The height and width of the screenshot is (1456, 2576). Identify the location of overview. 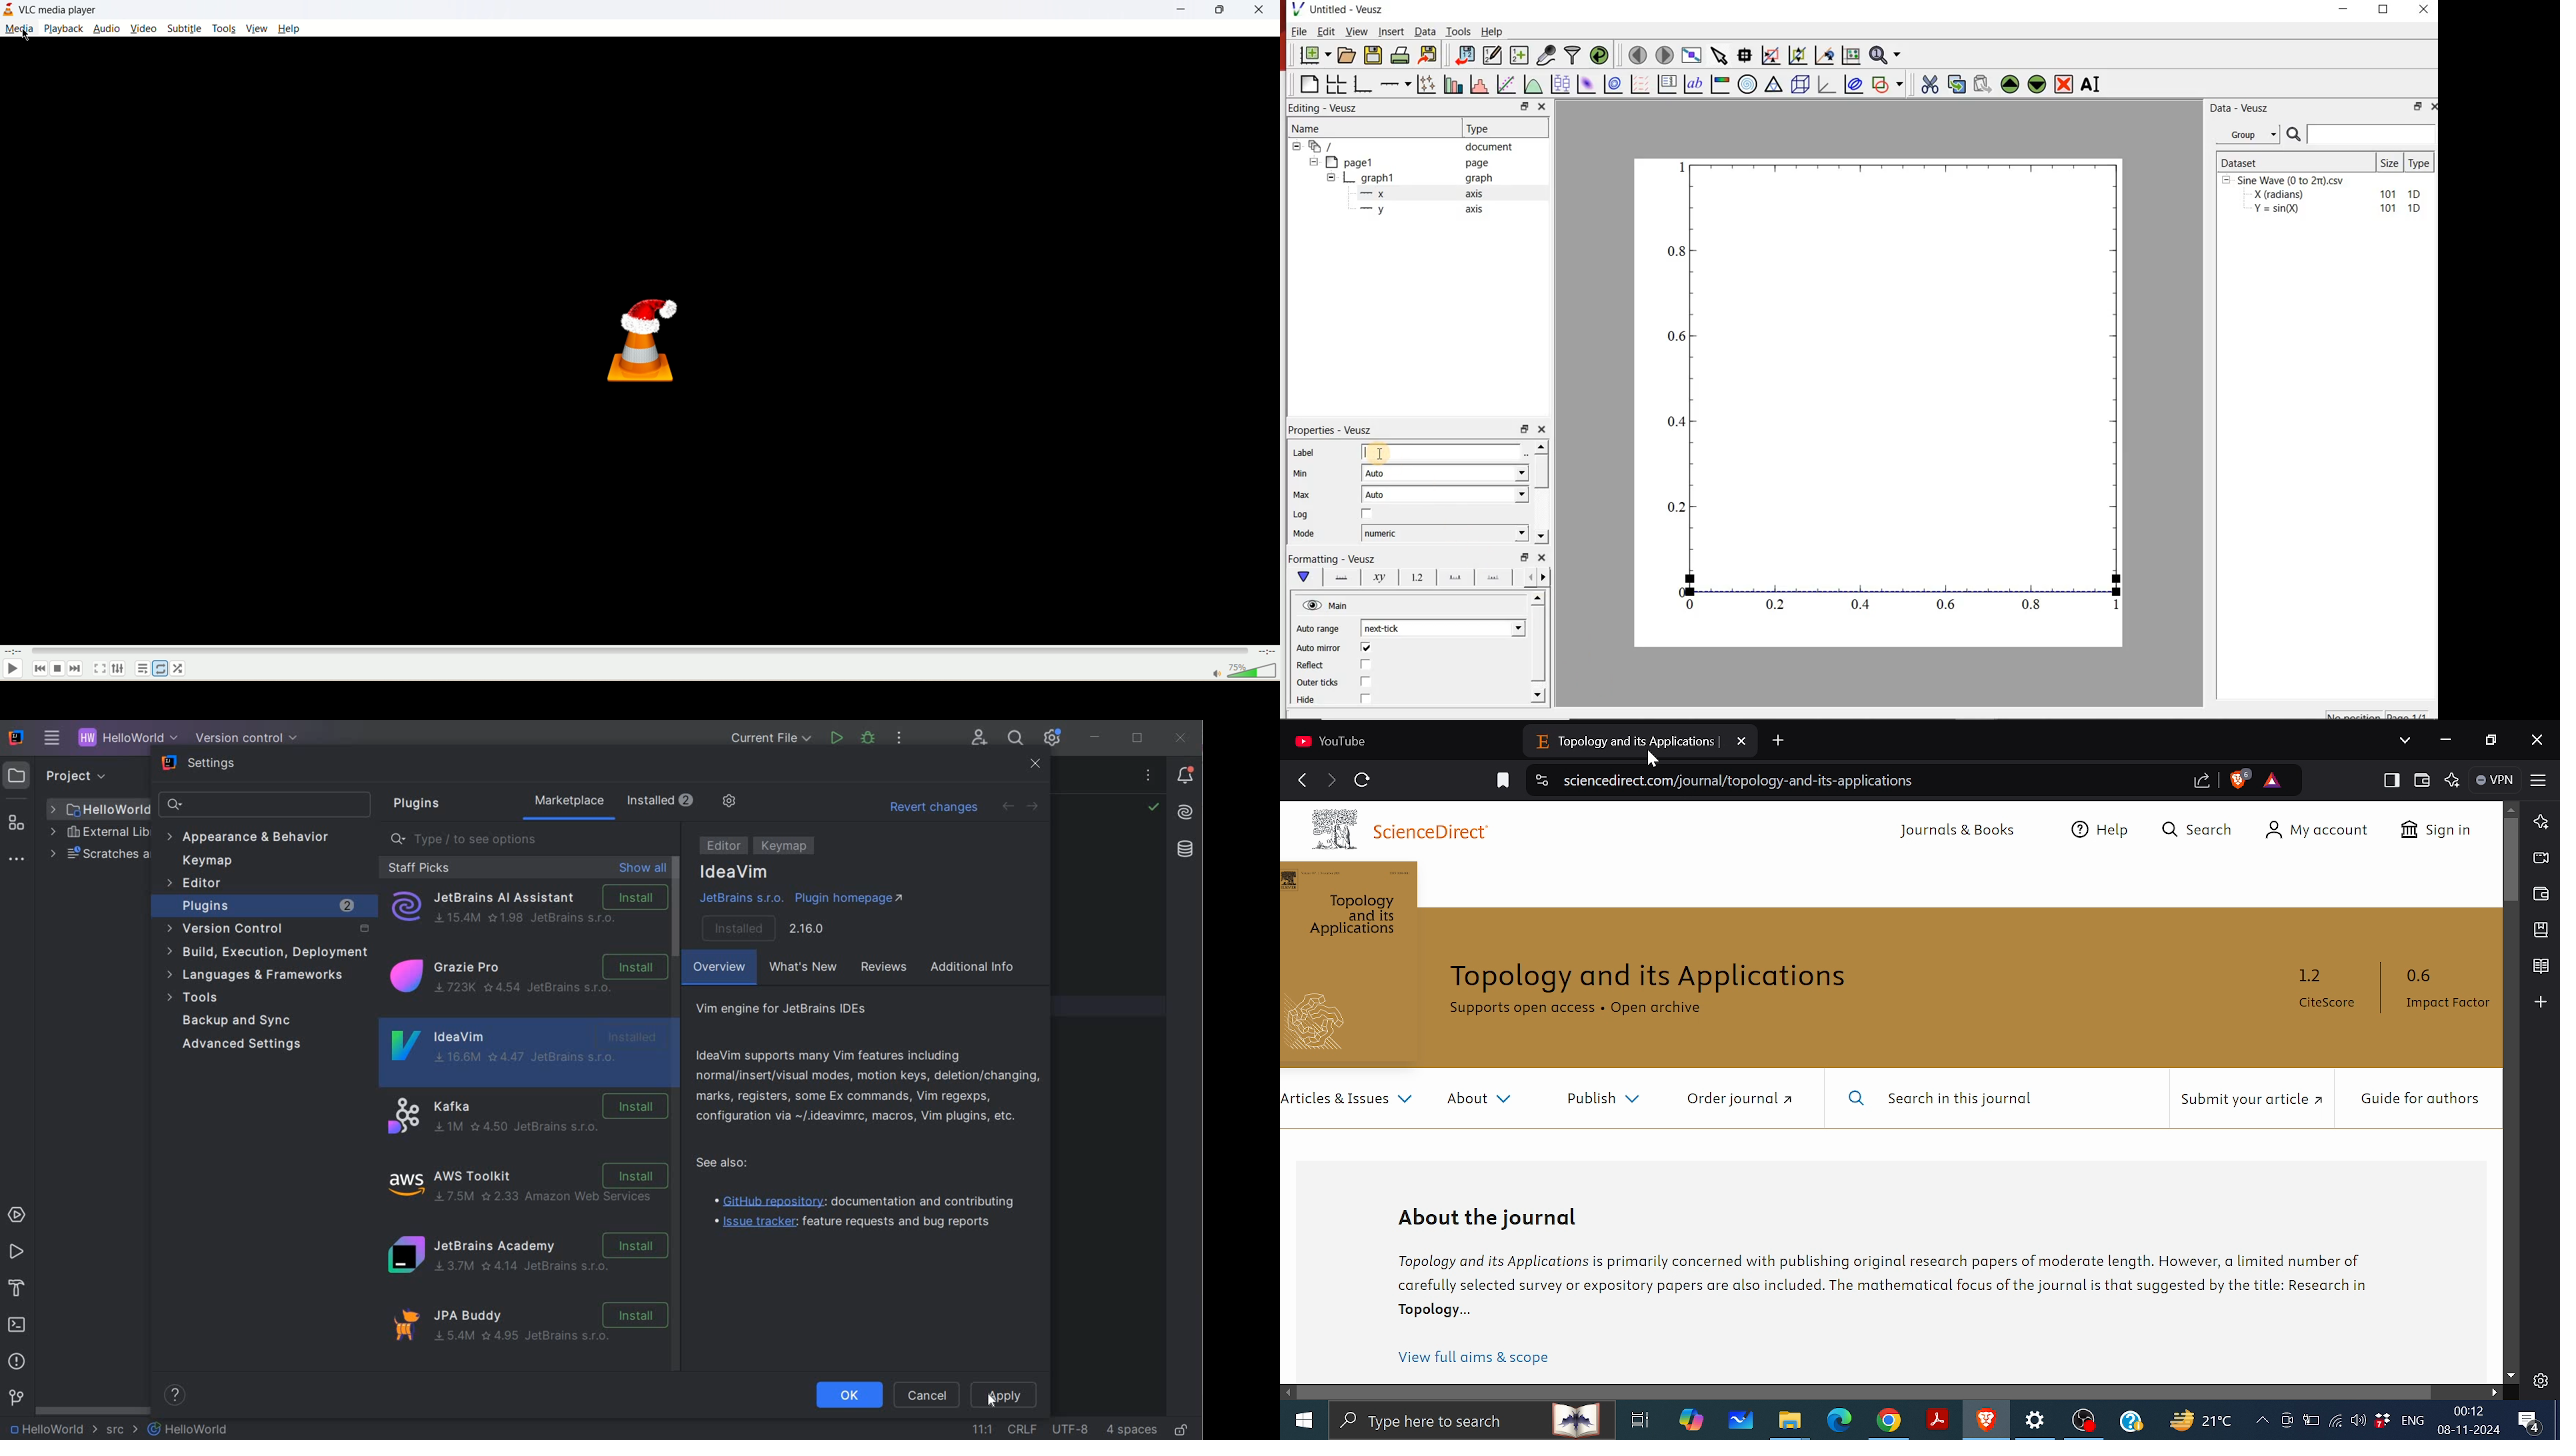
(720, 969).